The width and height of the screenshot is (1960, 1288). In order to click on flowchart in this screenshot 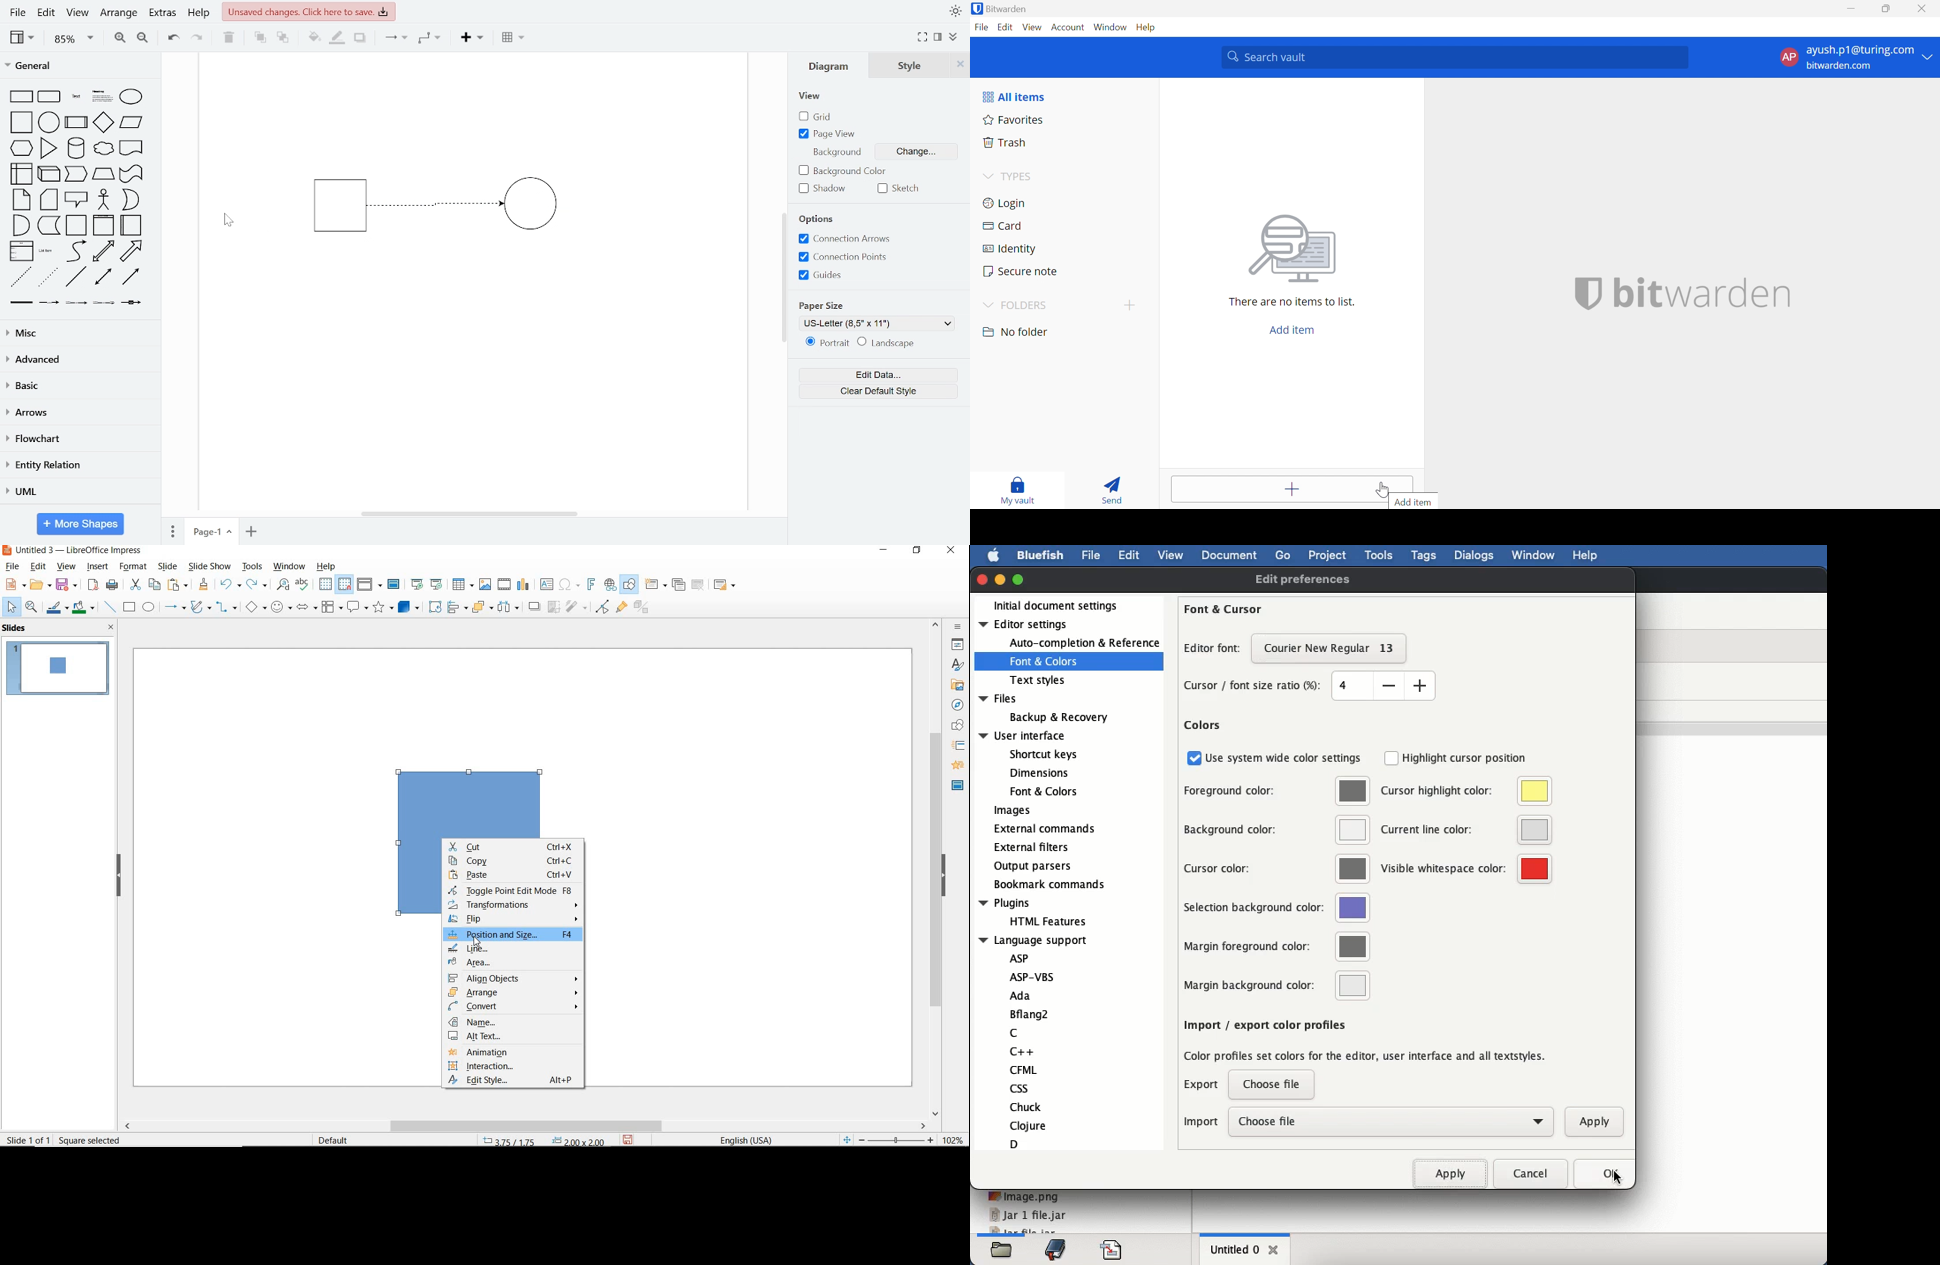, I will do `click(333, 607)`.